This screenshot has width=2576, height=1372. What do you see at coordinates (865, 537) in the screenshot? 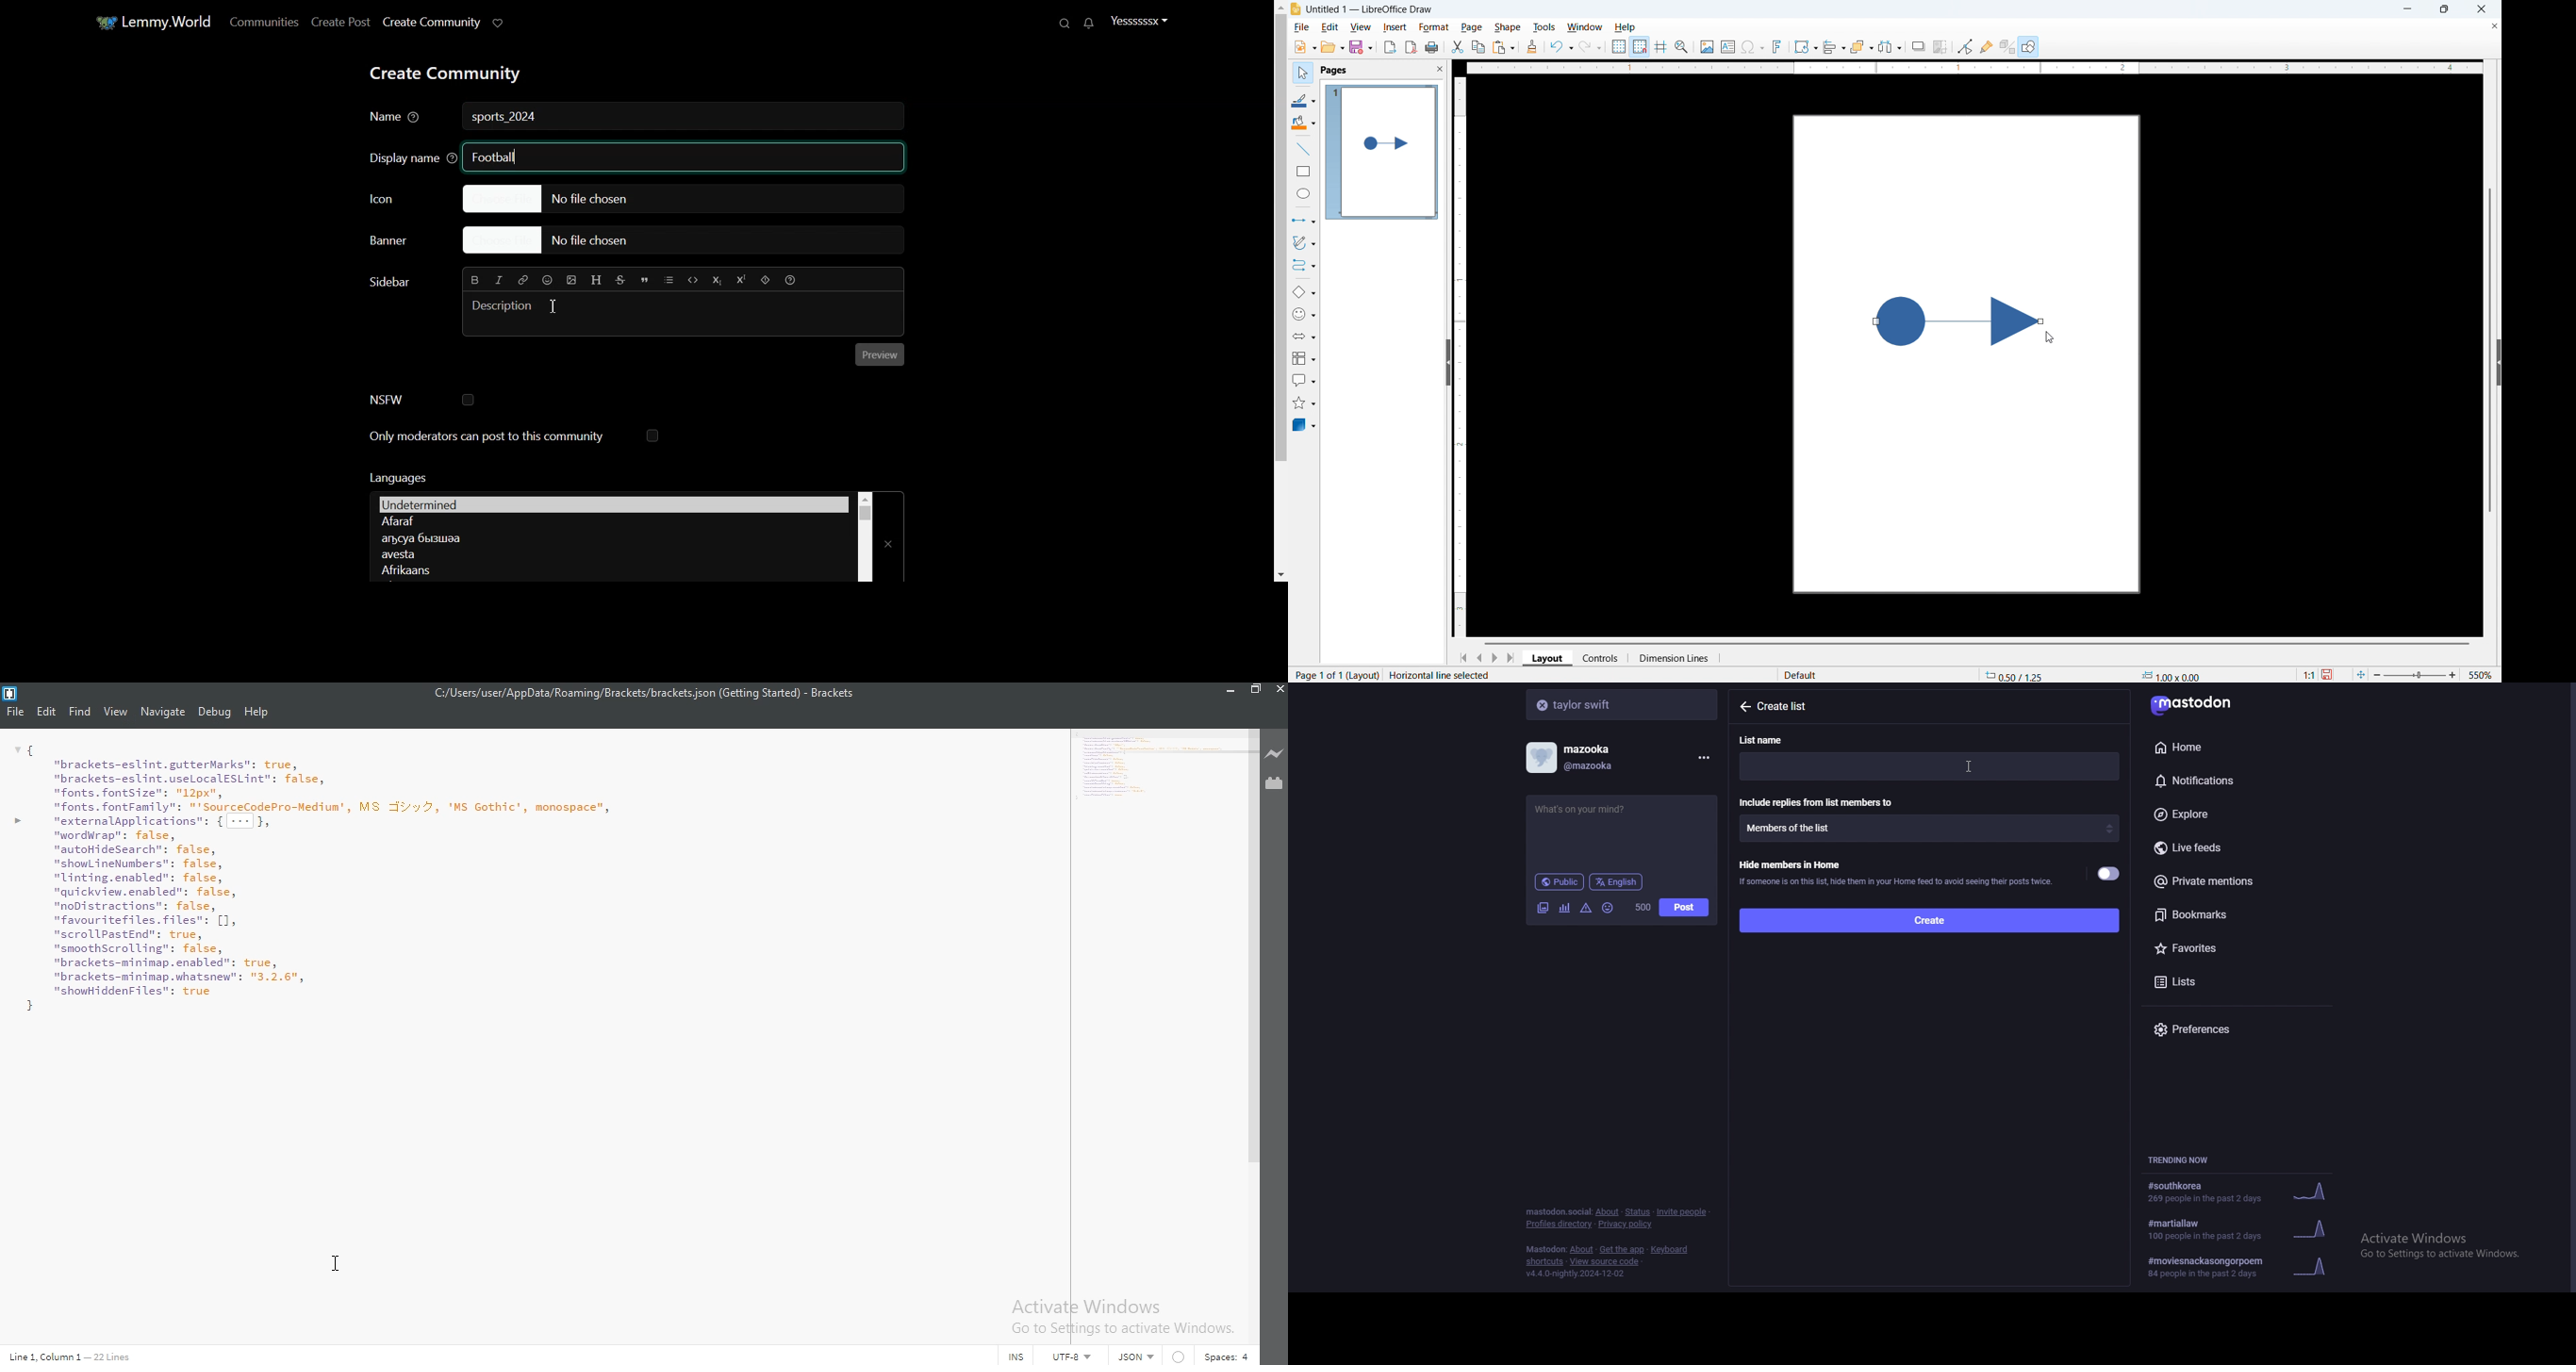
I see `Vertical scroll bar` at bounding box center [865, 537].